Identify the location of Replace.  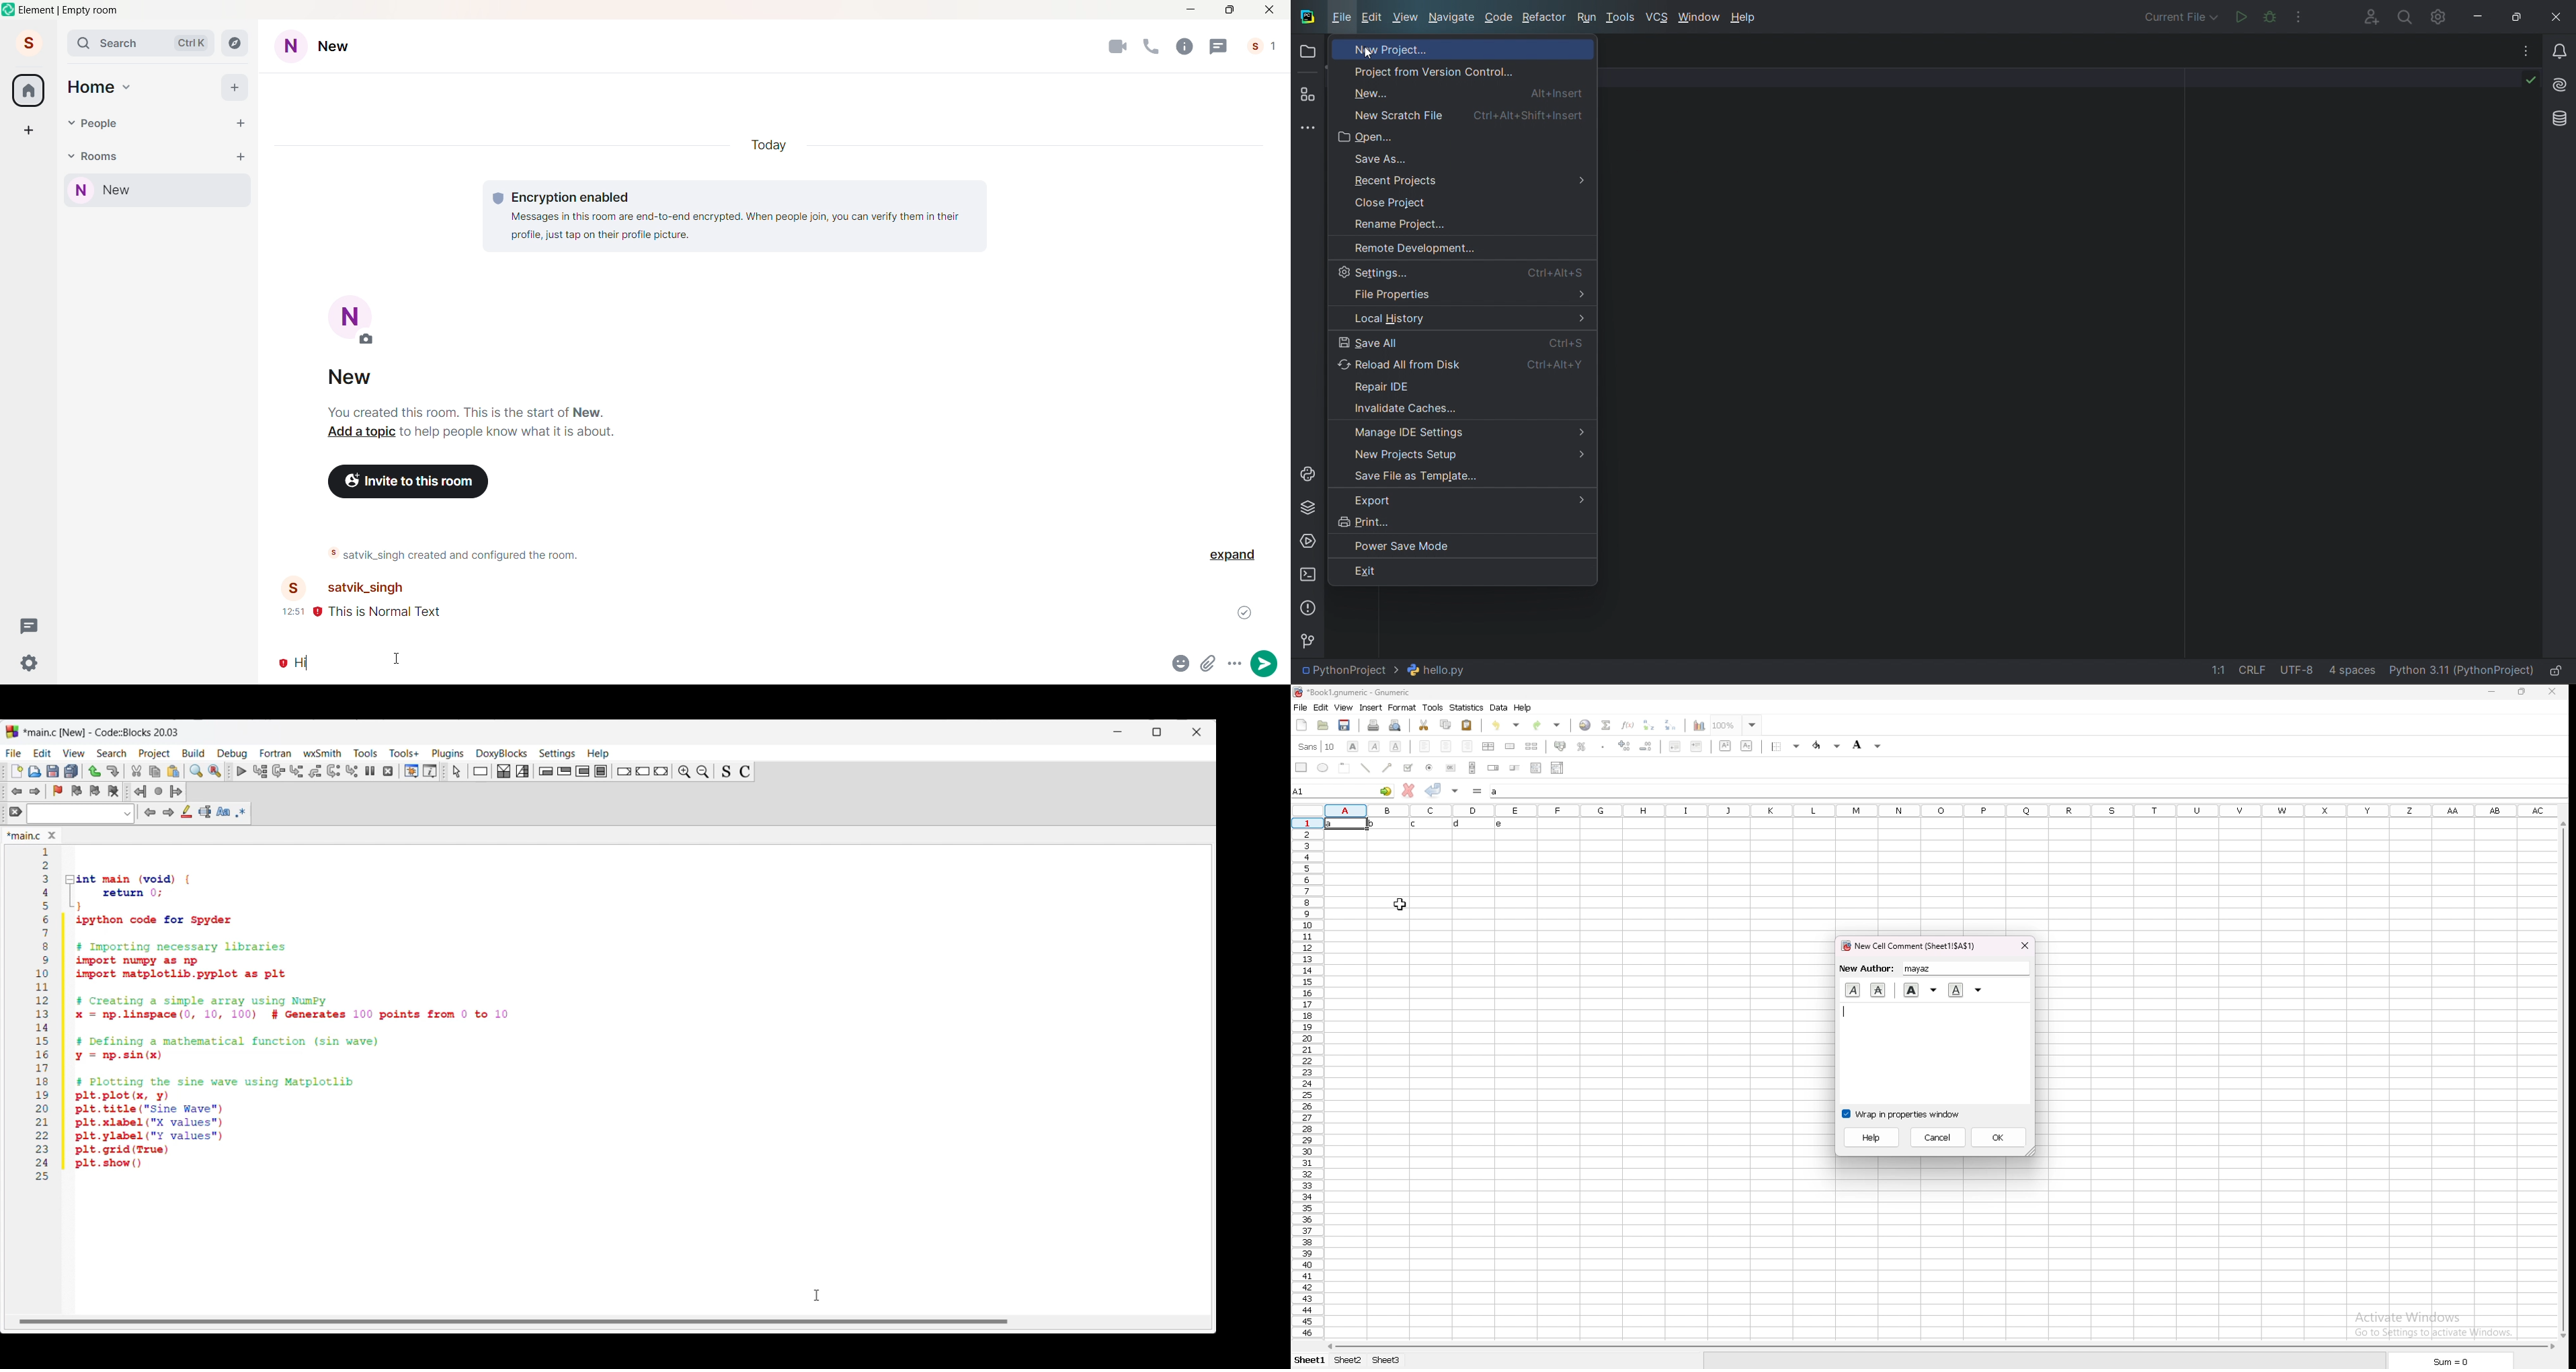
(215, 771).